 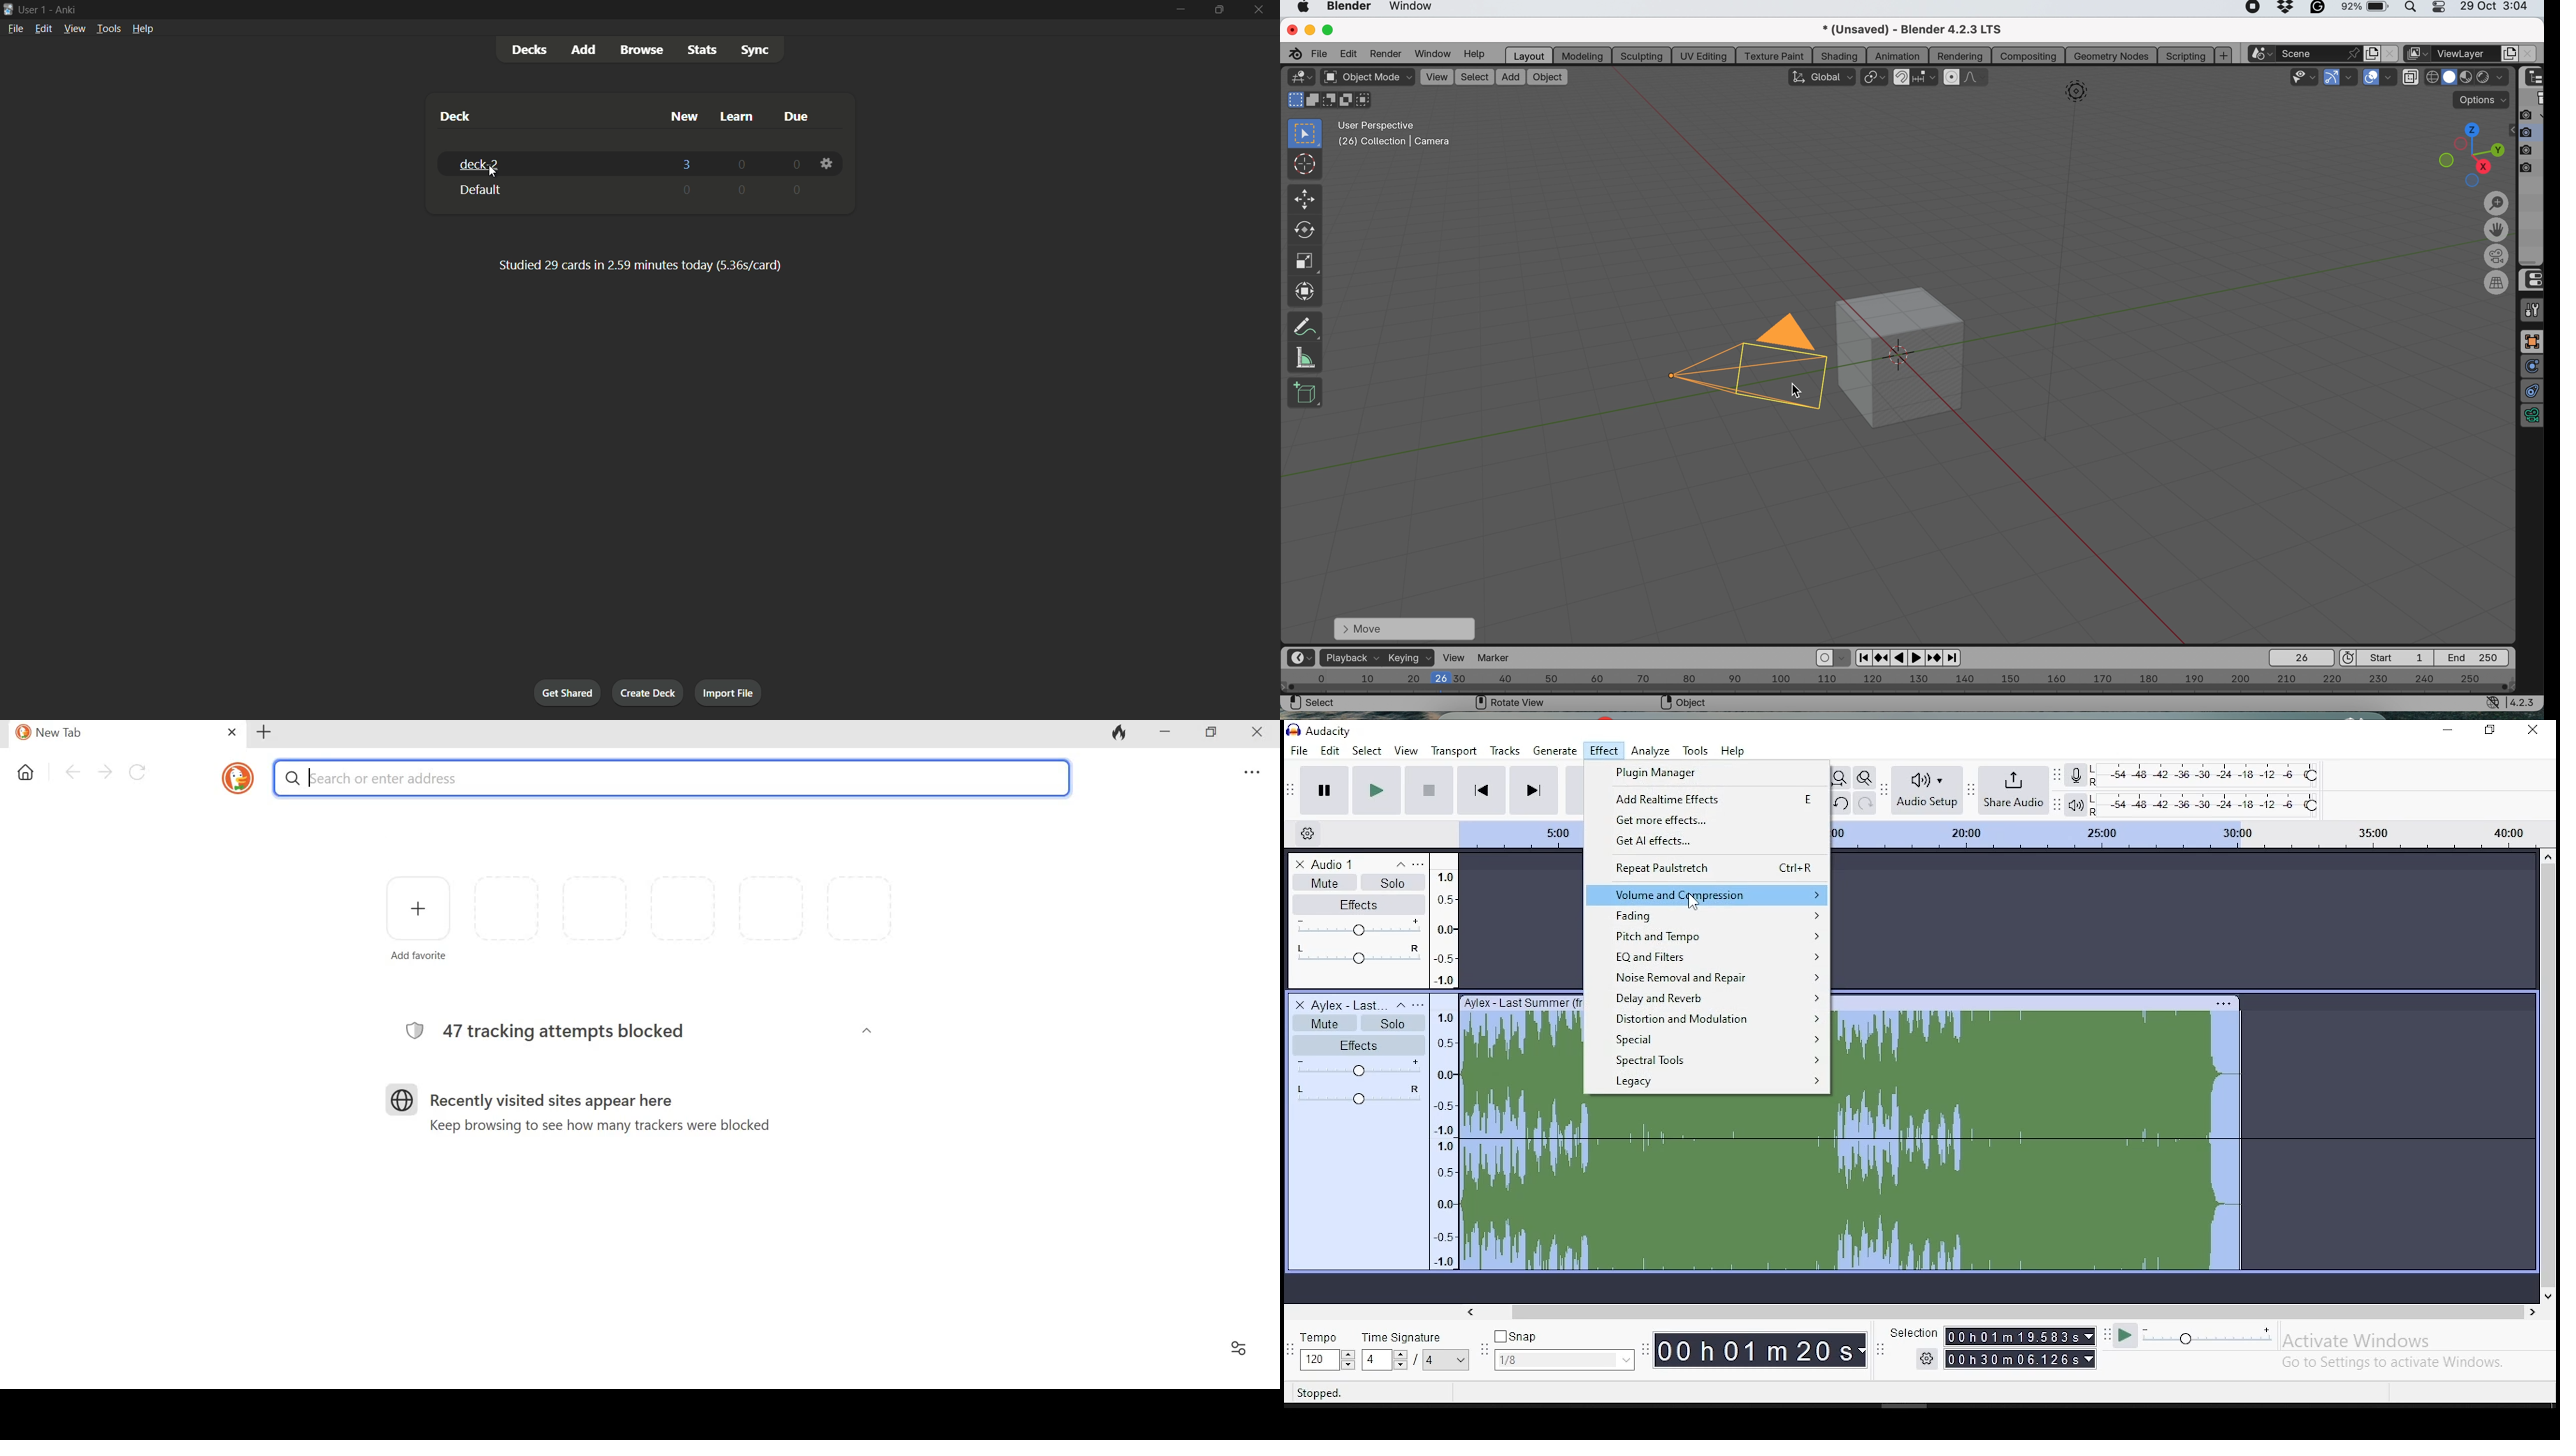 What do you see at coordinates (43, 28) in the screenshot?
I see `edit menu` at bounding box center [43, 28].